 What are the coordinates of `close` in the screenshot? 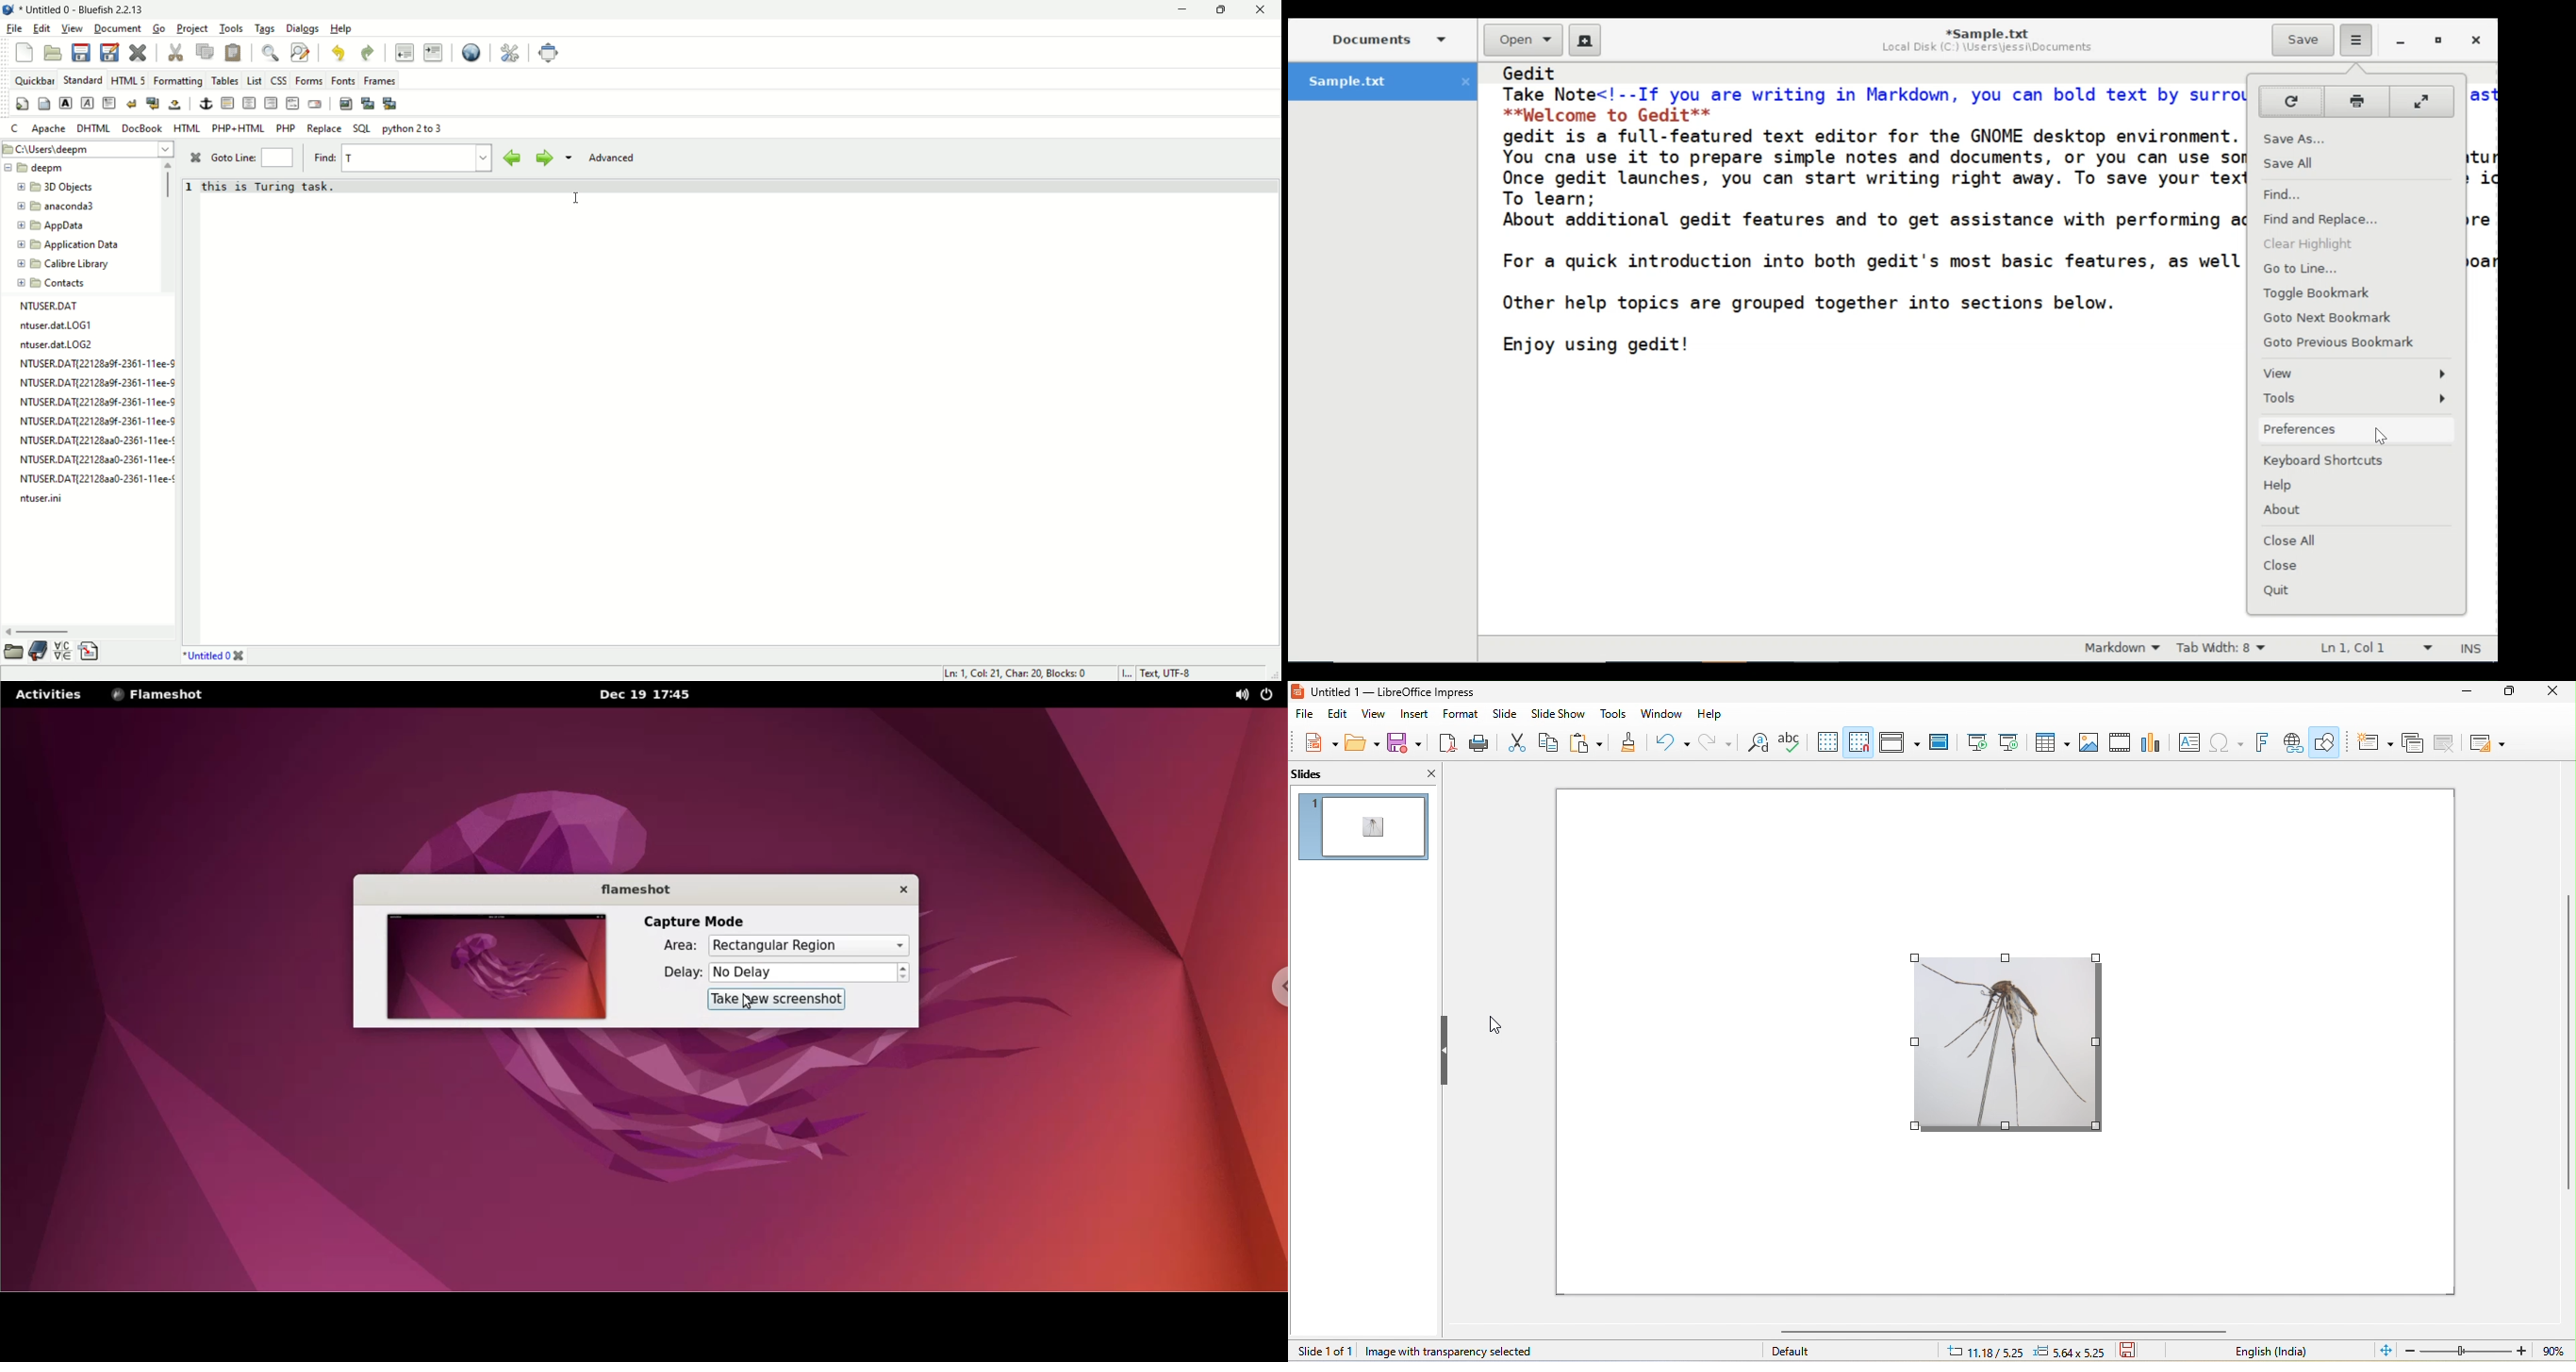 It's located at (2557, 692).